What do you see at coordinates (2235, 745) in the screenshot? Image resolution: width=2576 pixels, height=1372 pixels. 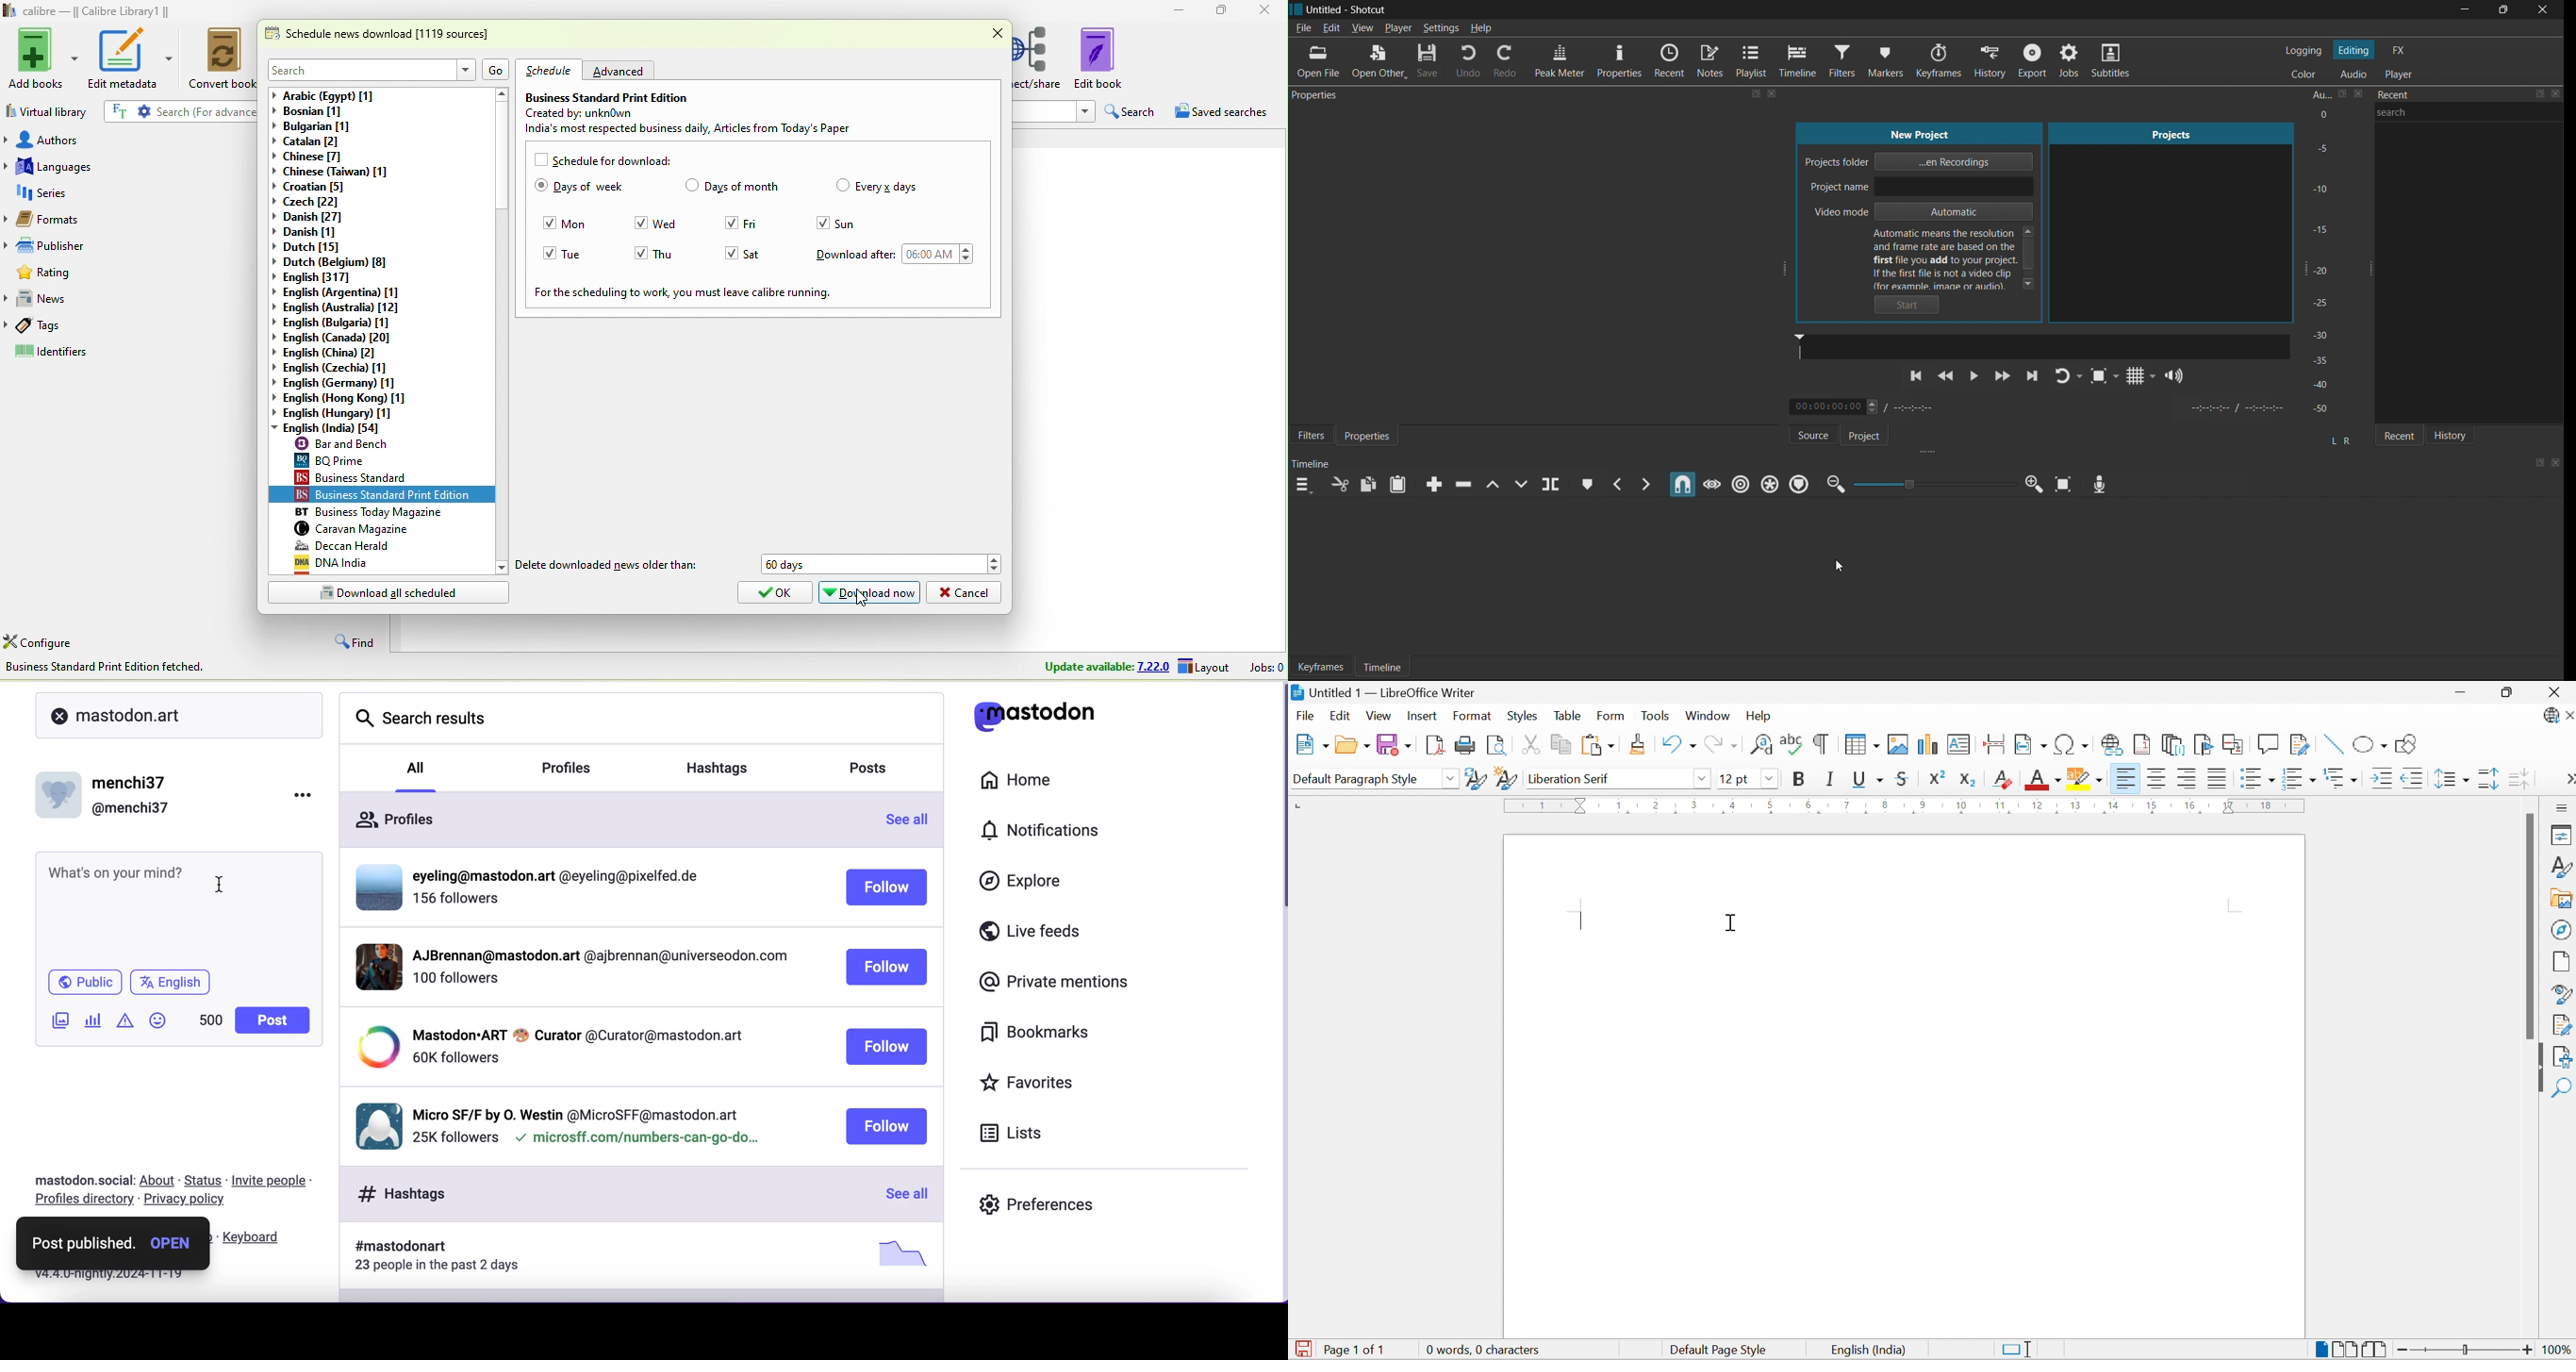 I see `Insert Cross-reference` at bounding box center [2235, 745].